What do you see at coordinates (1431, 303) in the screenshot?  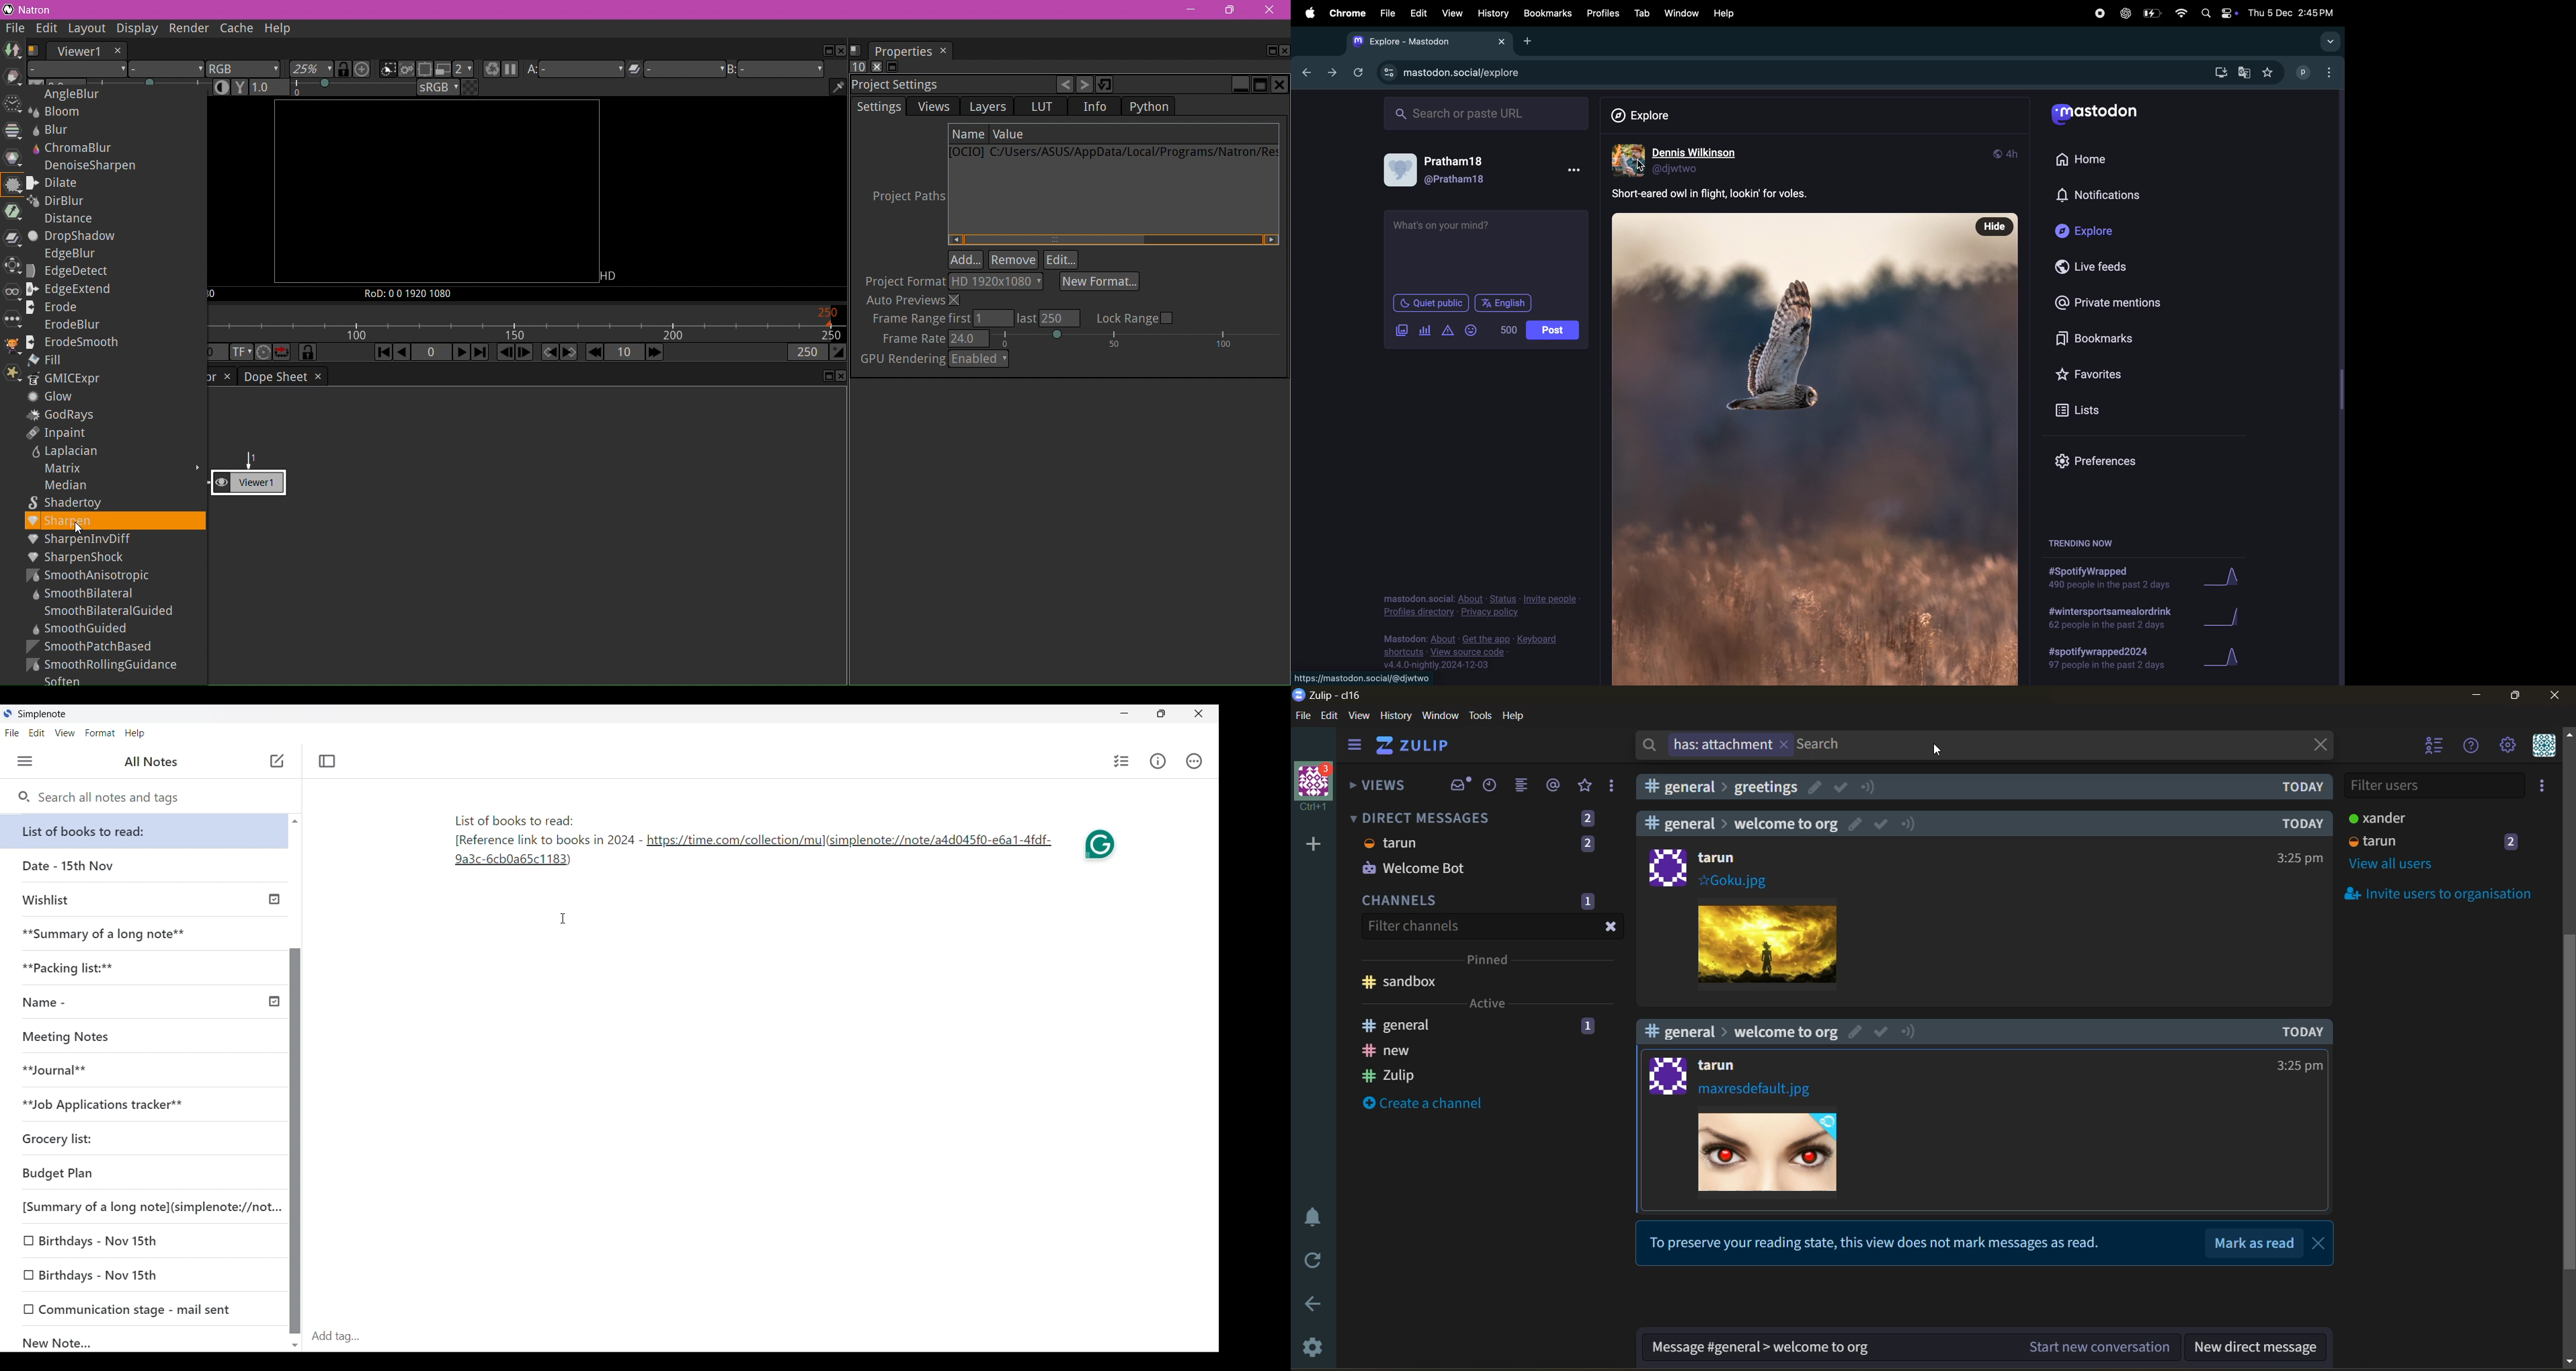 I see `Quiet public` at bounding box center [1431, 303].